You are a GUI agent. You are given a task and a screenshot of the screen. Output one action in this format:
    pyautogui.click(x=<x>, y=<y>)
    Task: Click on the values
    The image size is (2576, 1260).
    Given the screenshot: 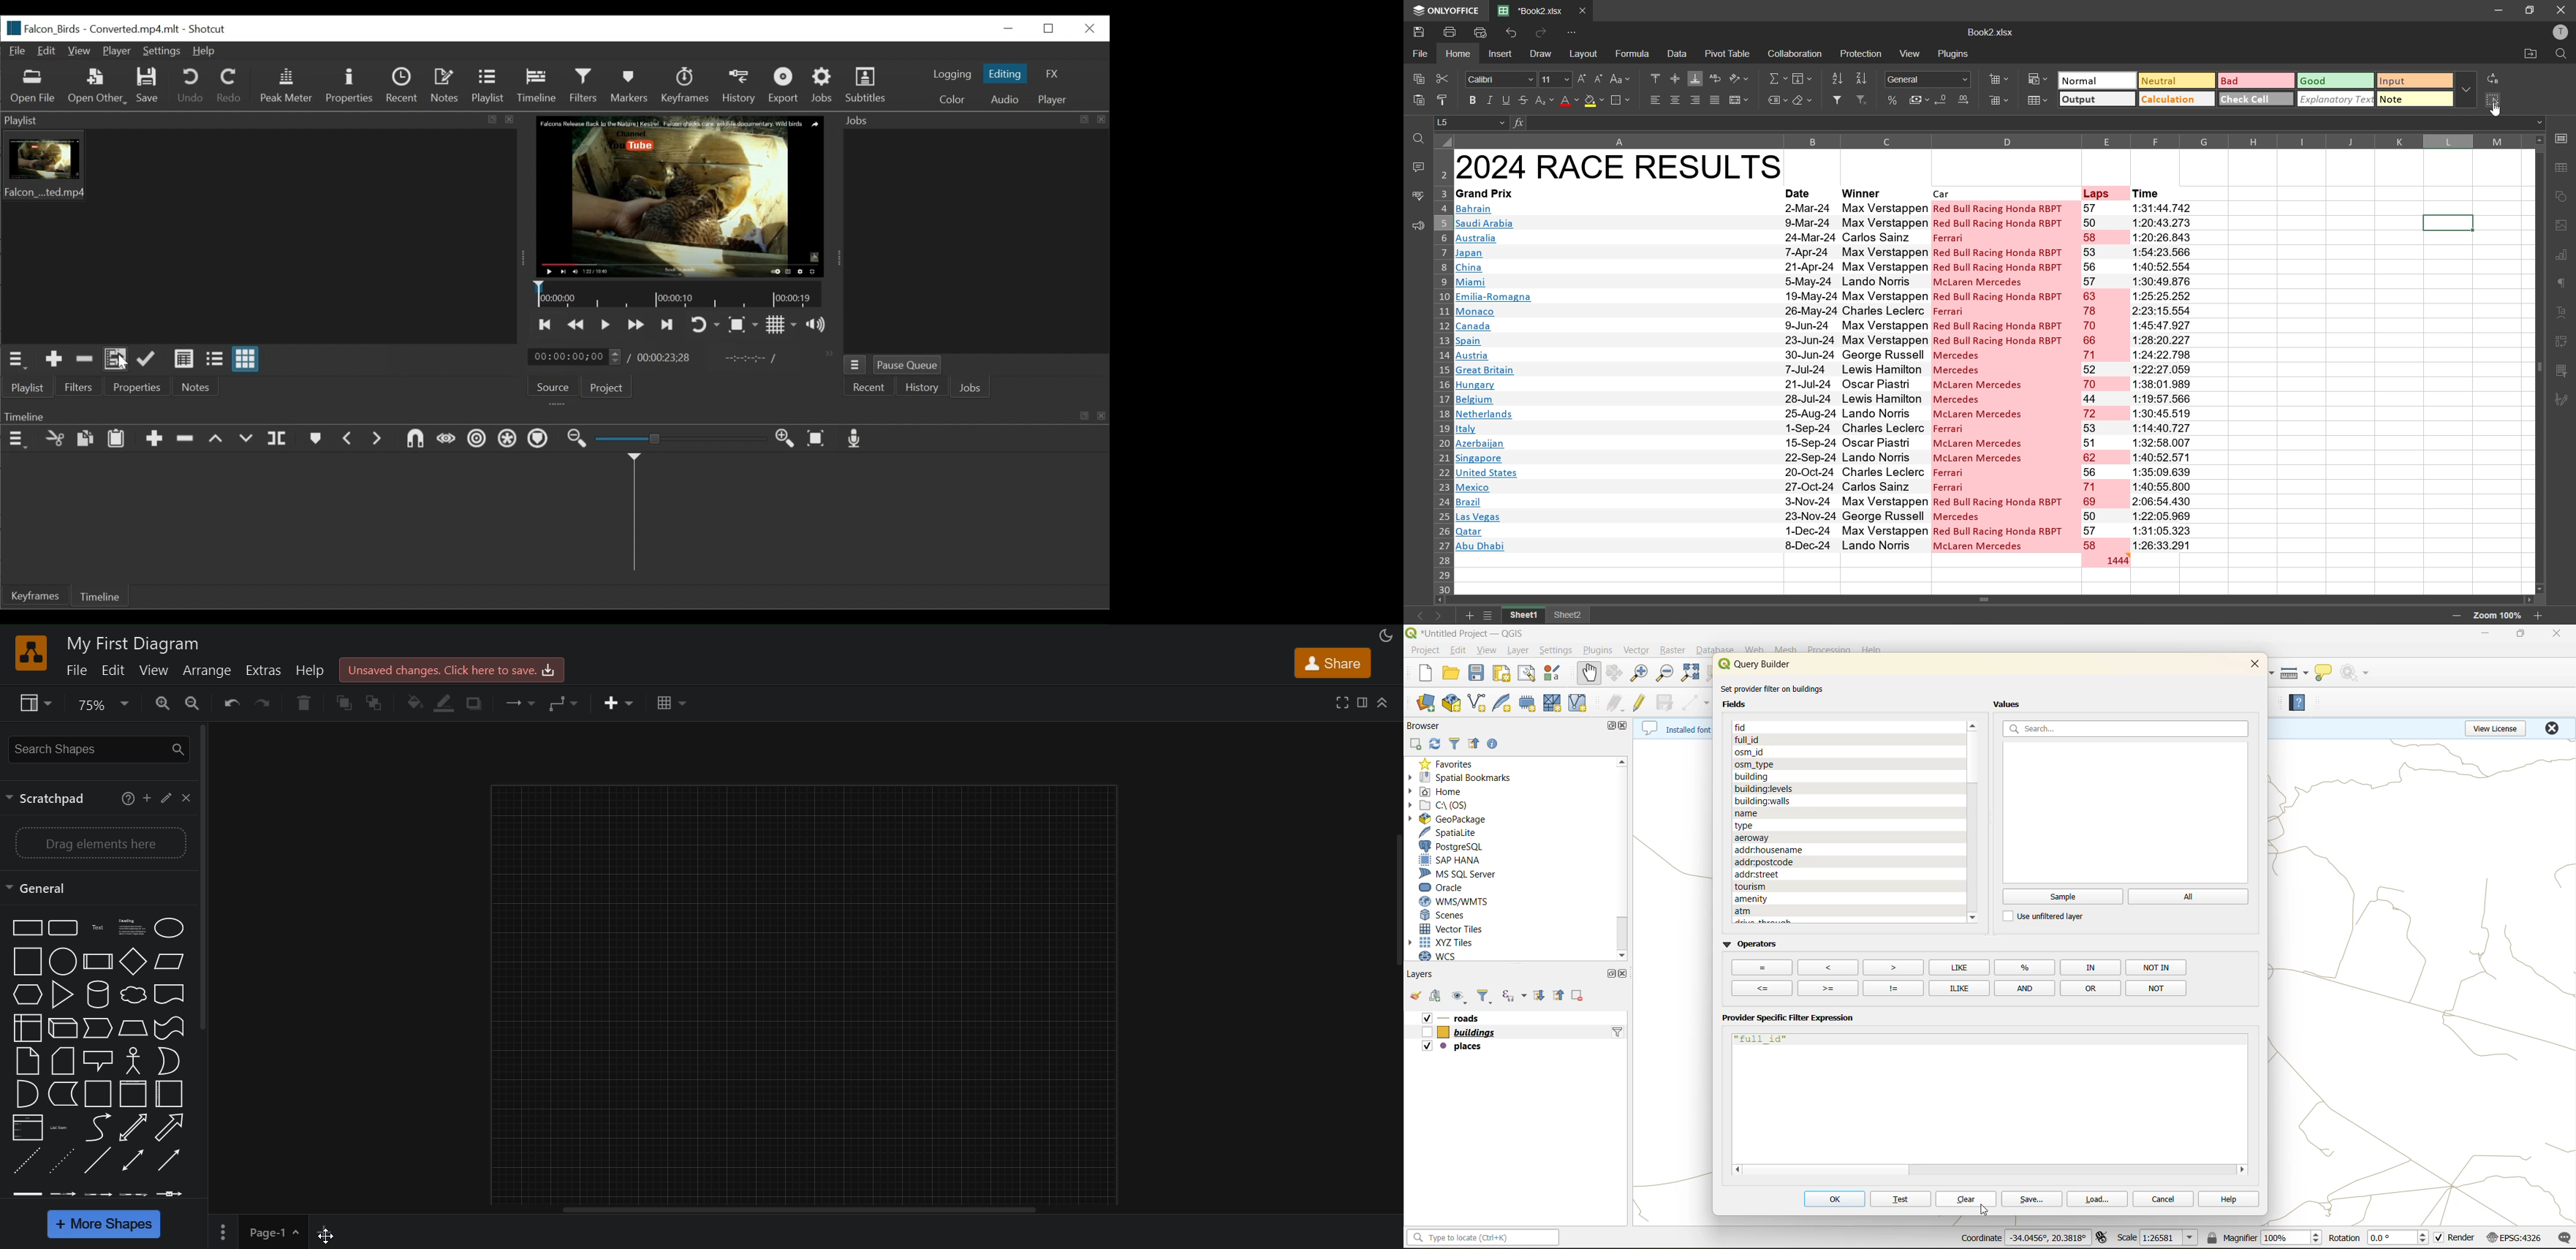 What is the action you would take?
    pyautogui.click(x=2011, y=705)
    